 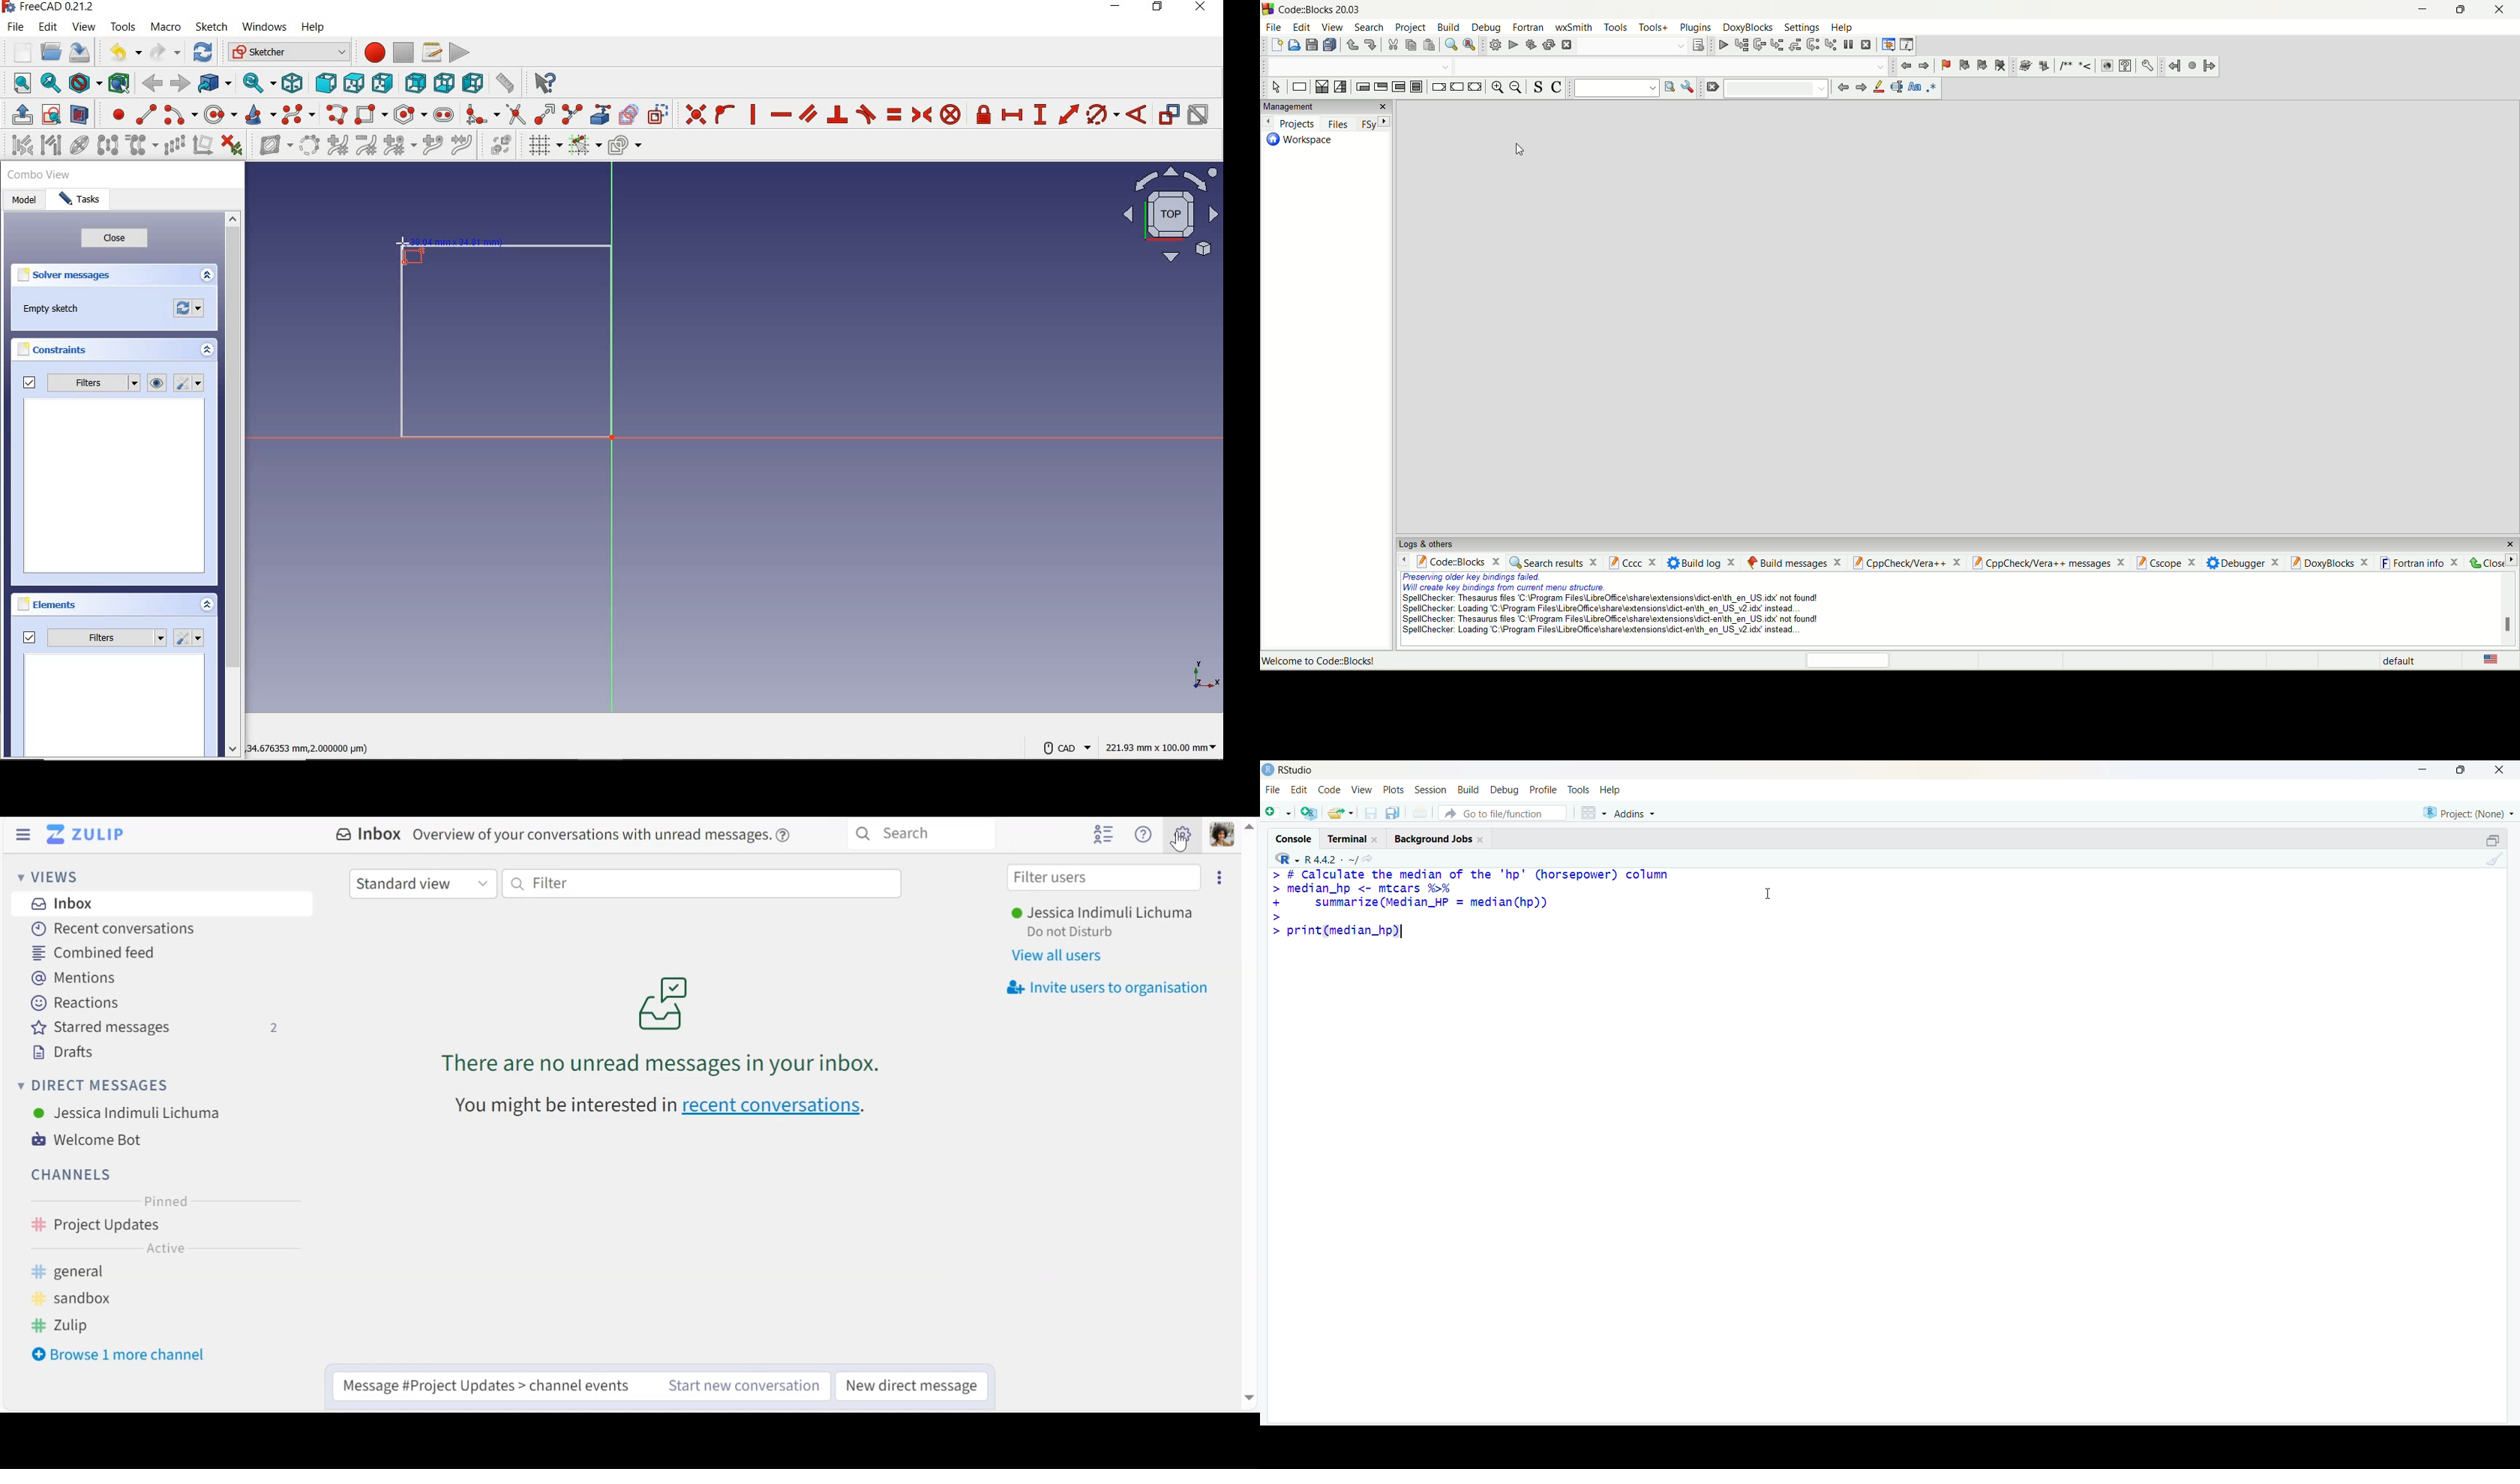 What do you see at coordinates (2491, 561) in the screenshot?
I see `close` at bounding box center [2491, 561].